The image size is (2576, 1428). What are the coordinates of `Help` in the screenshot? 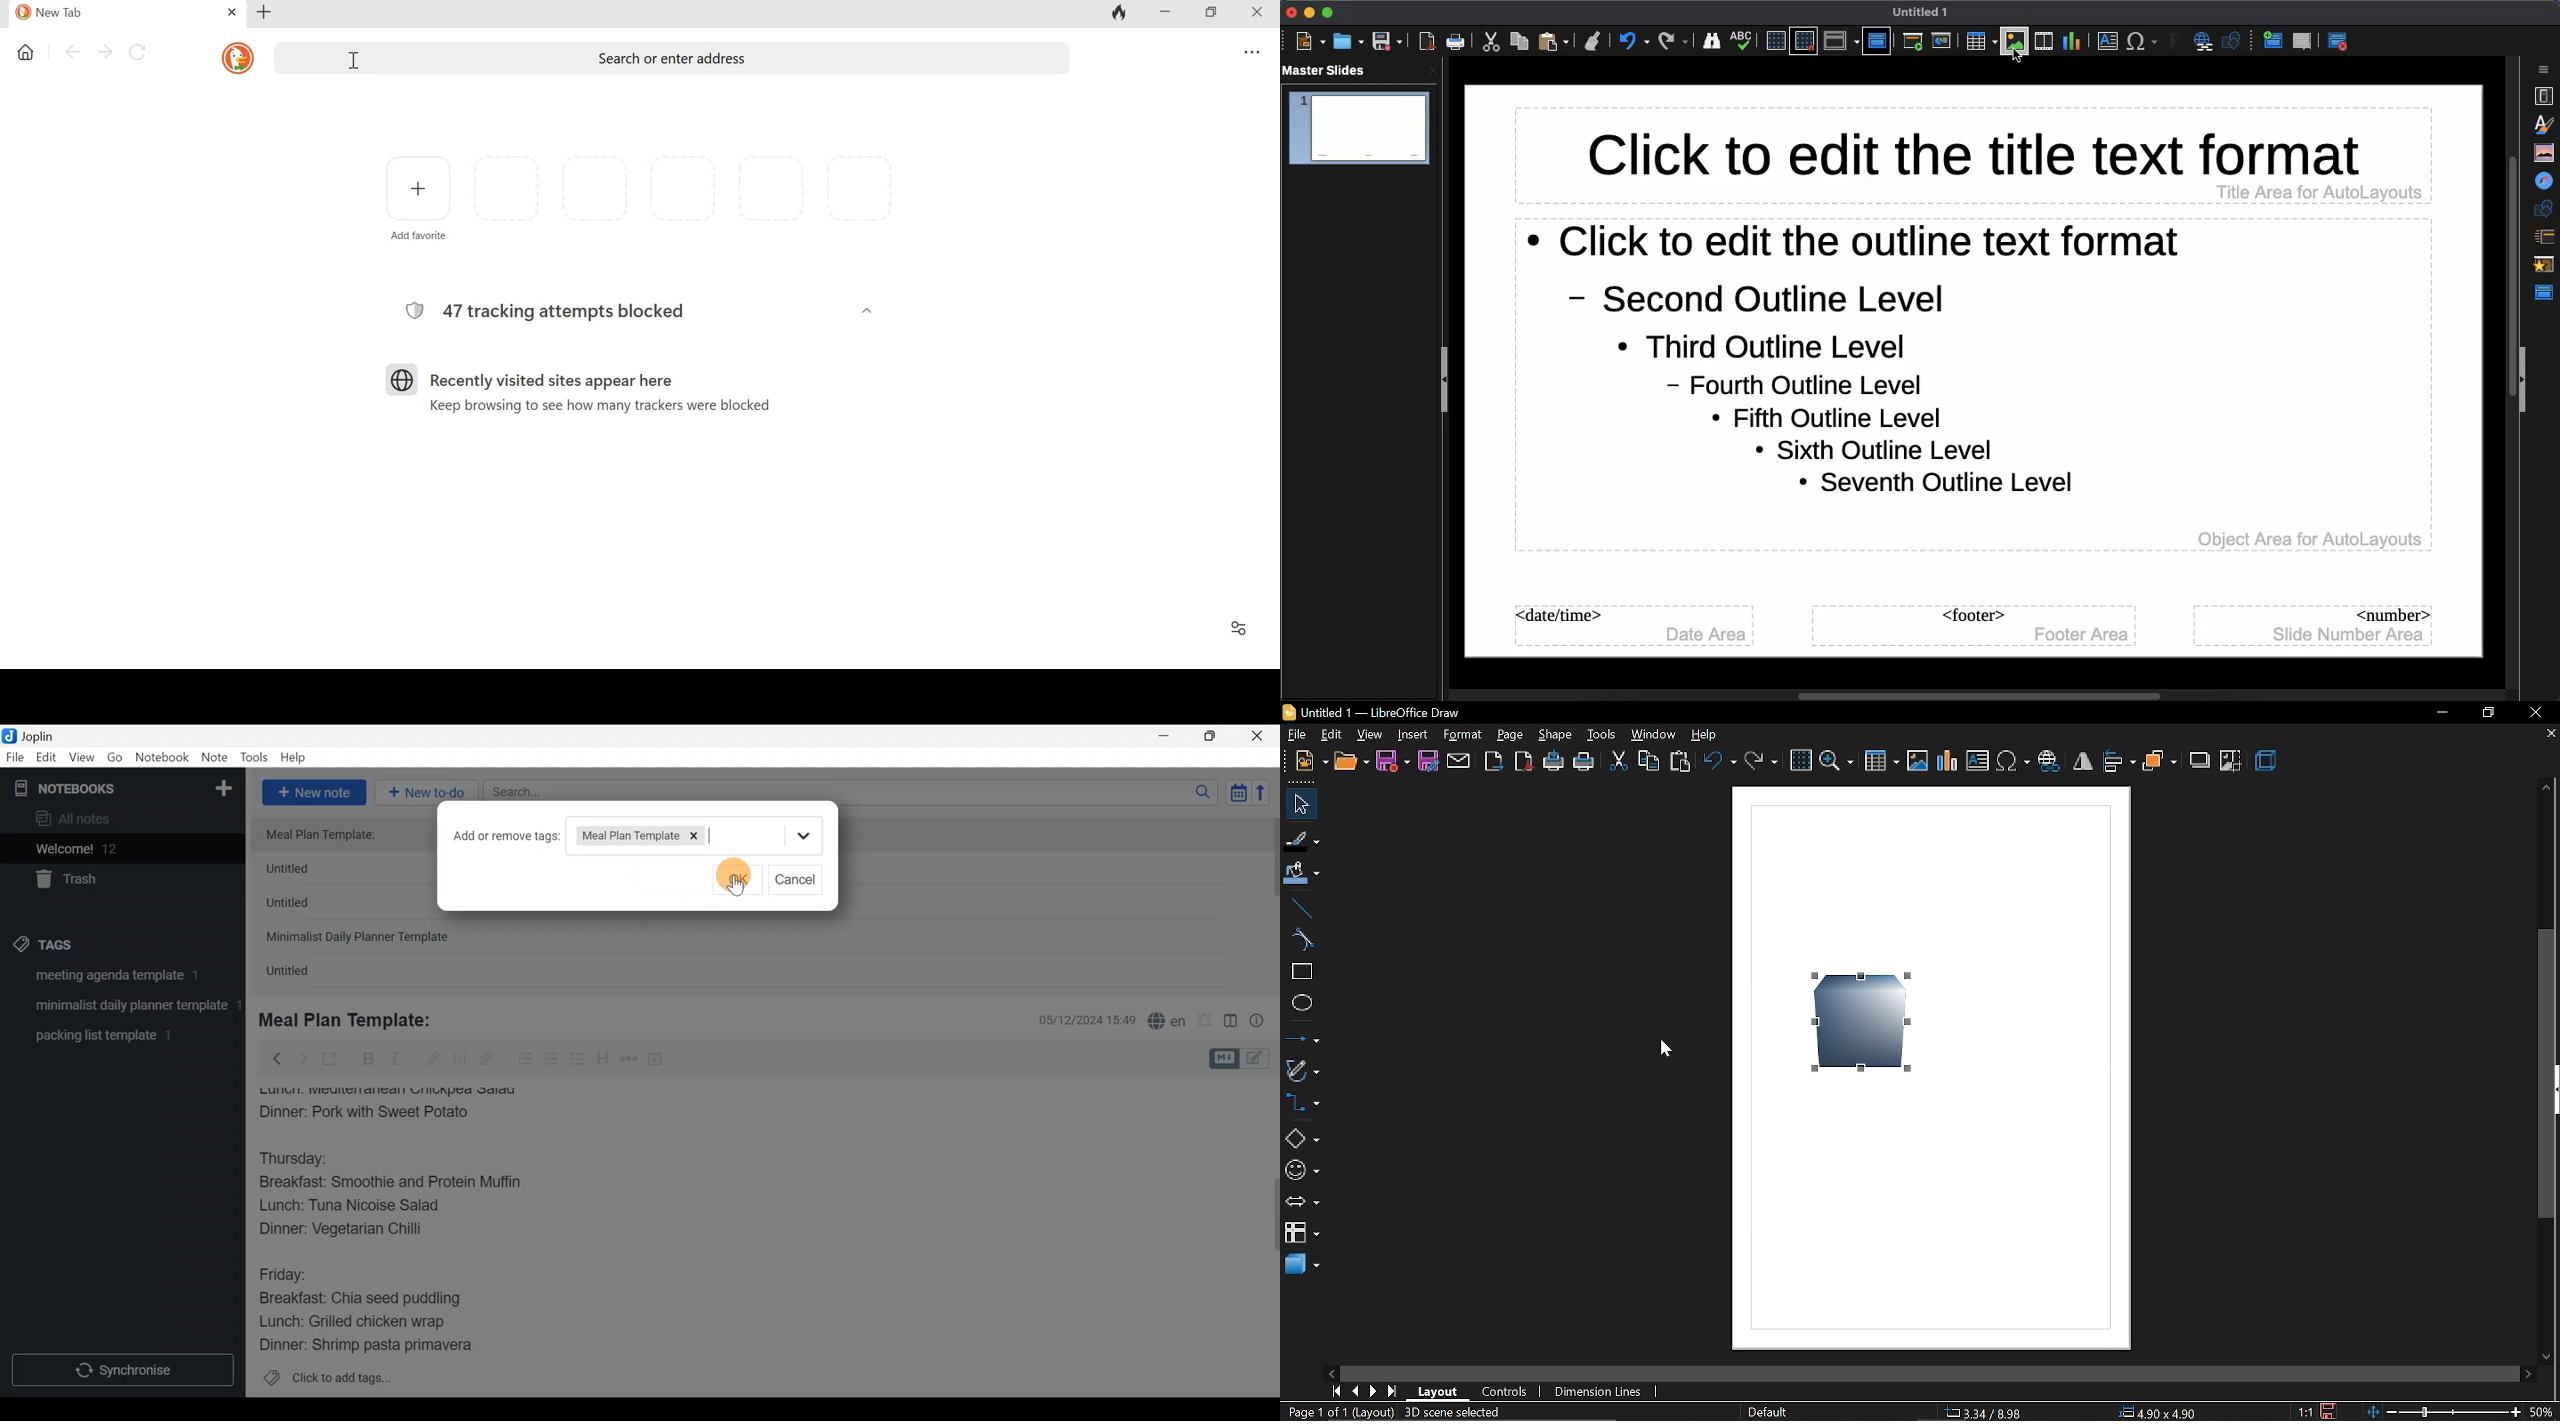 It's located at (298, 755).